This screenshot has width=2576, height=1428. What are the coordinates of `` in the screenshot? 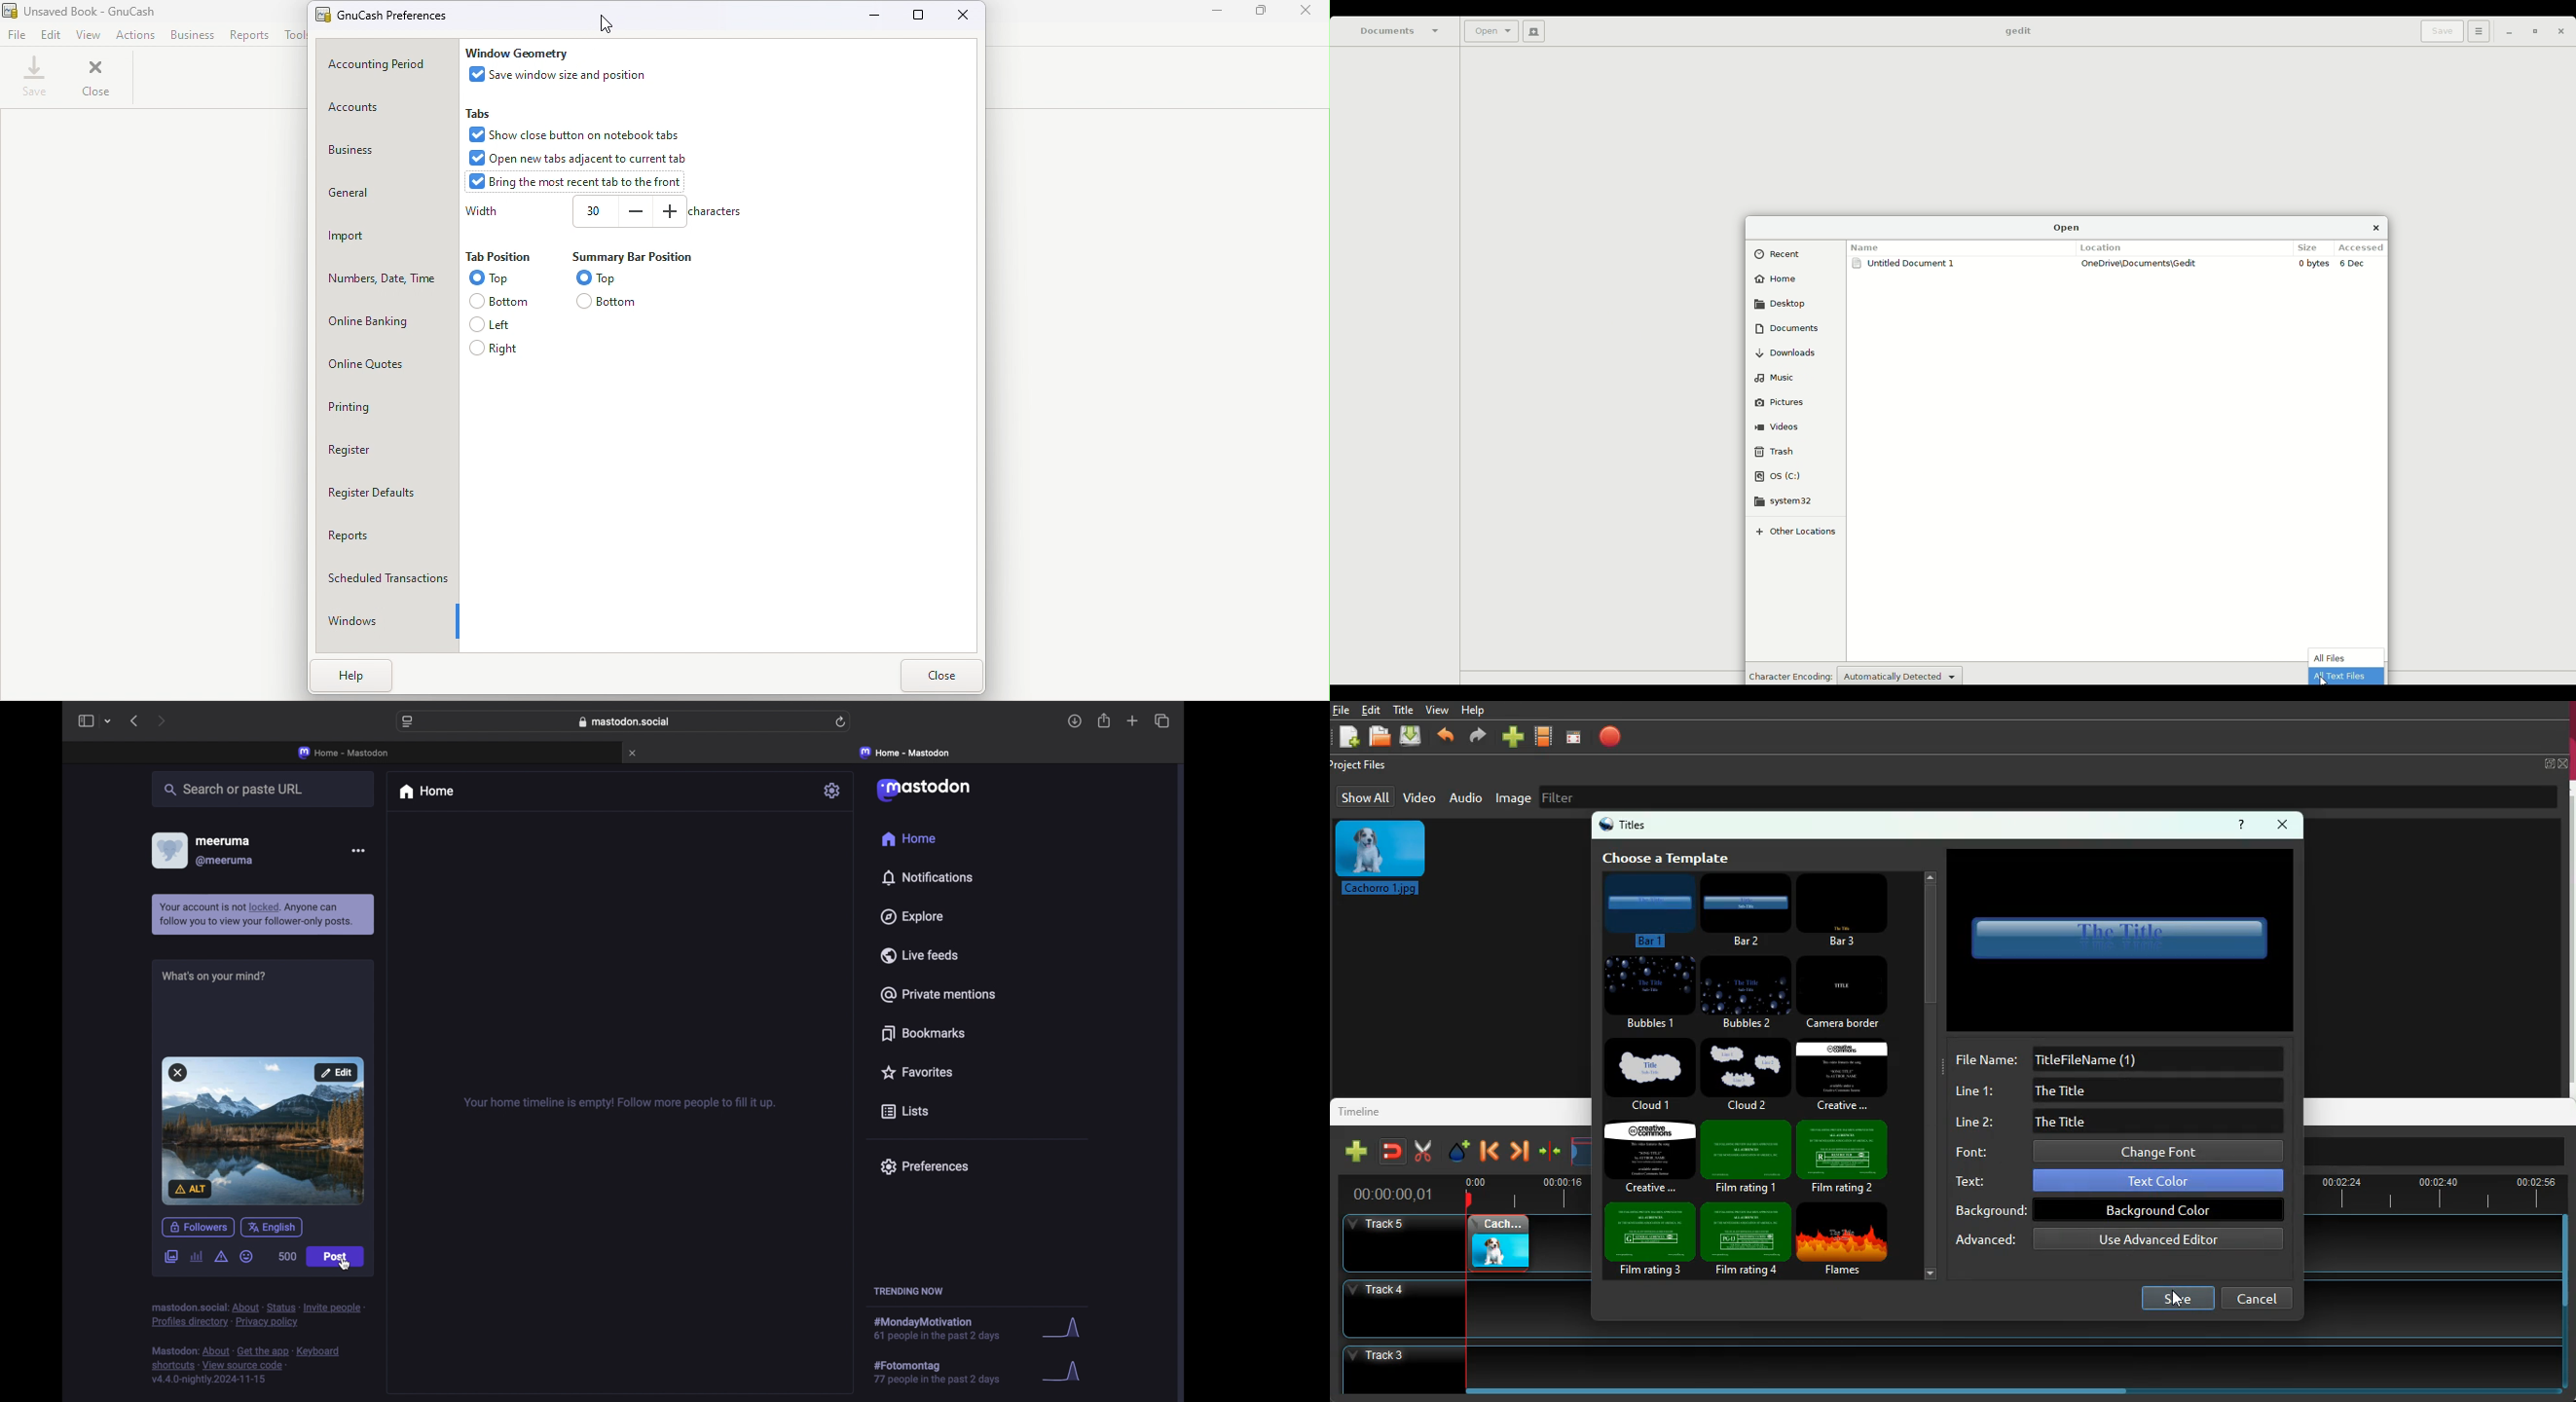 It's located at (2434, 1196).